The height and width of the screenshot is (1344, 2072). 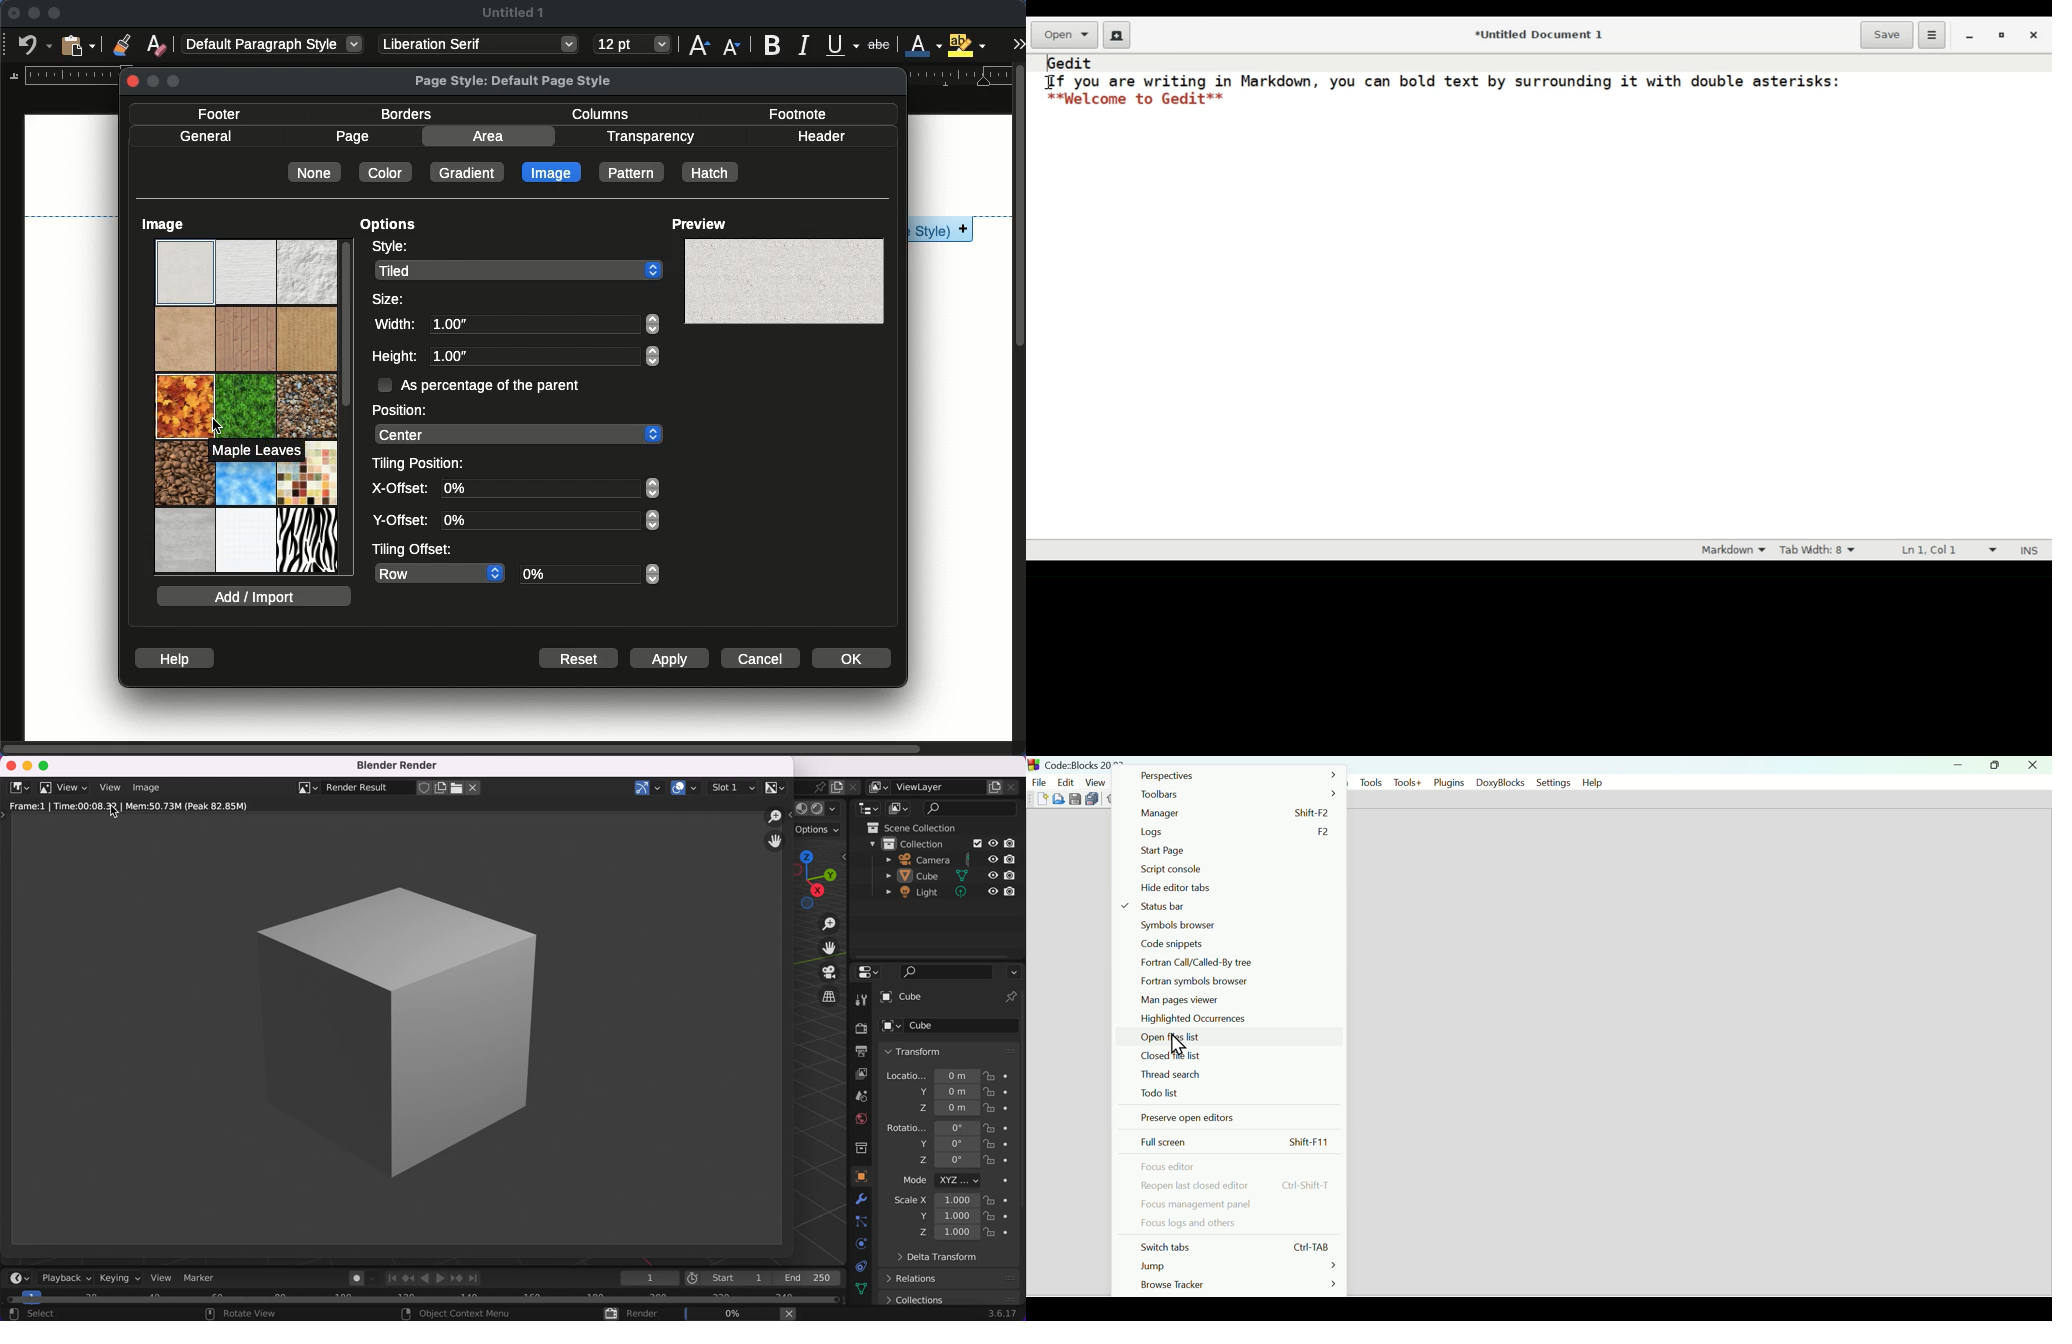 I want to click on minimize, so click(x=28, y=766).